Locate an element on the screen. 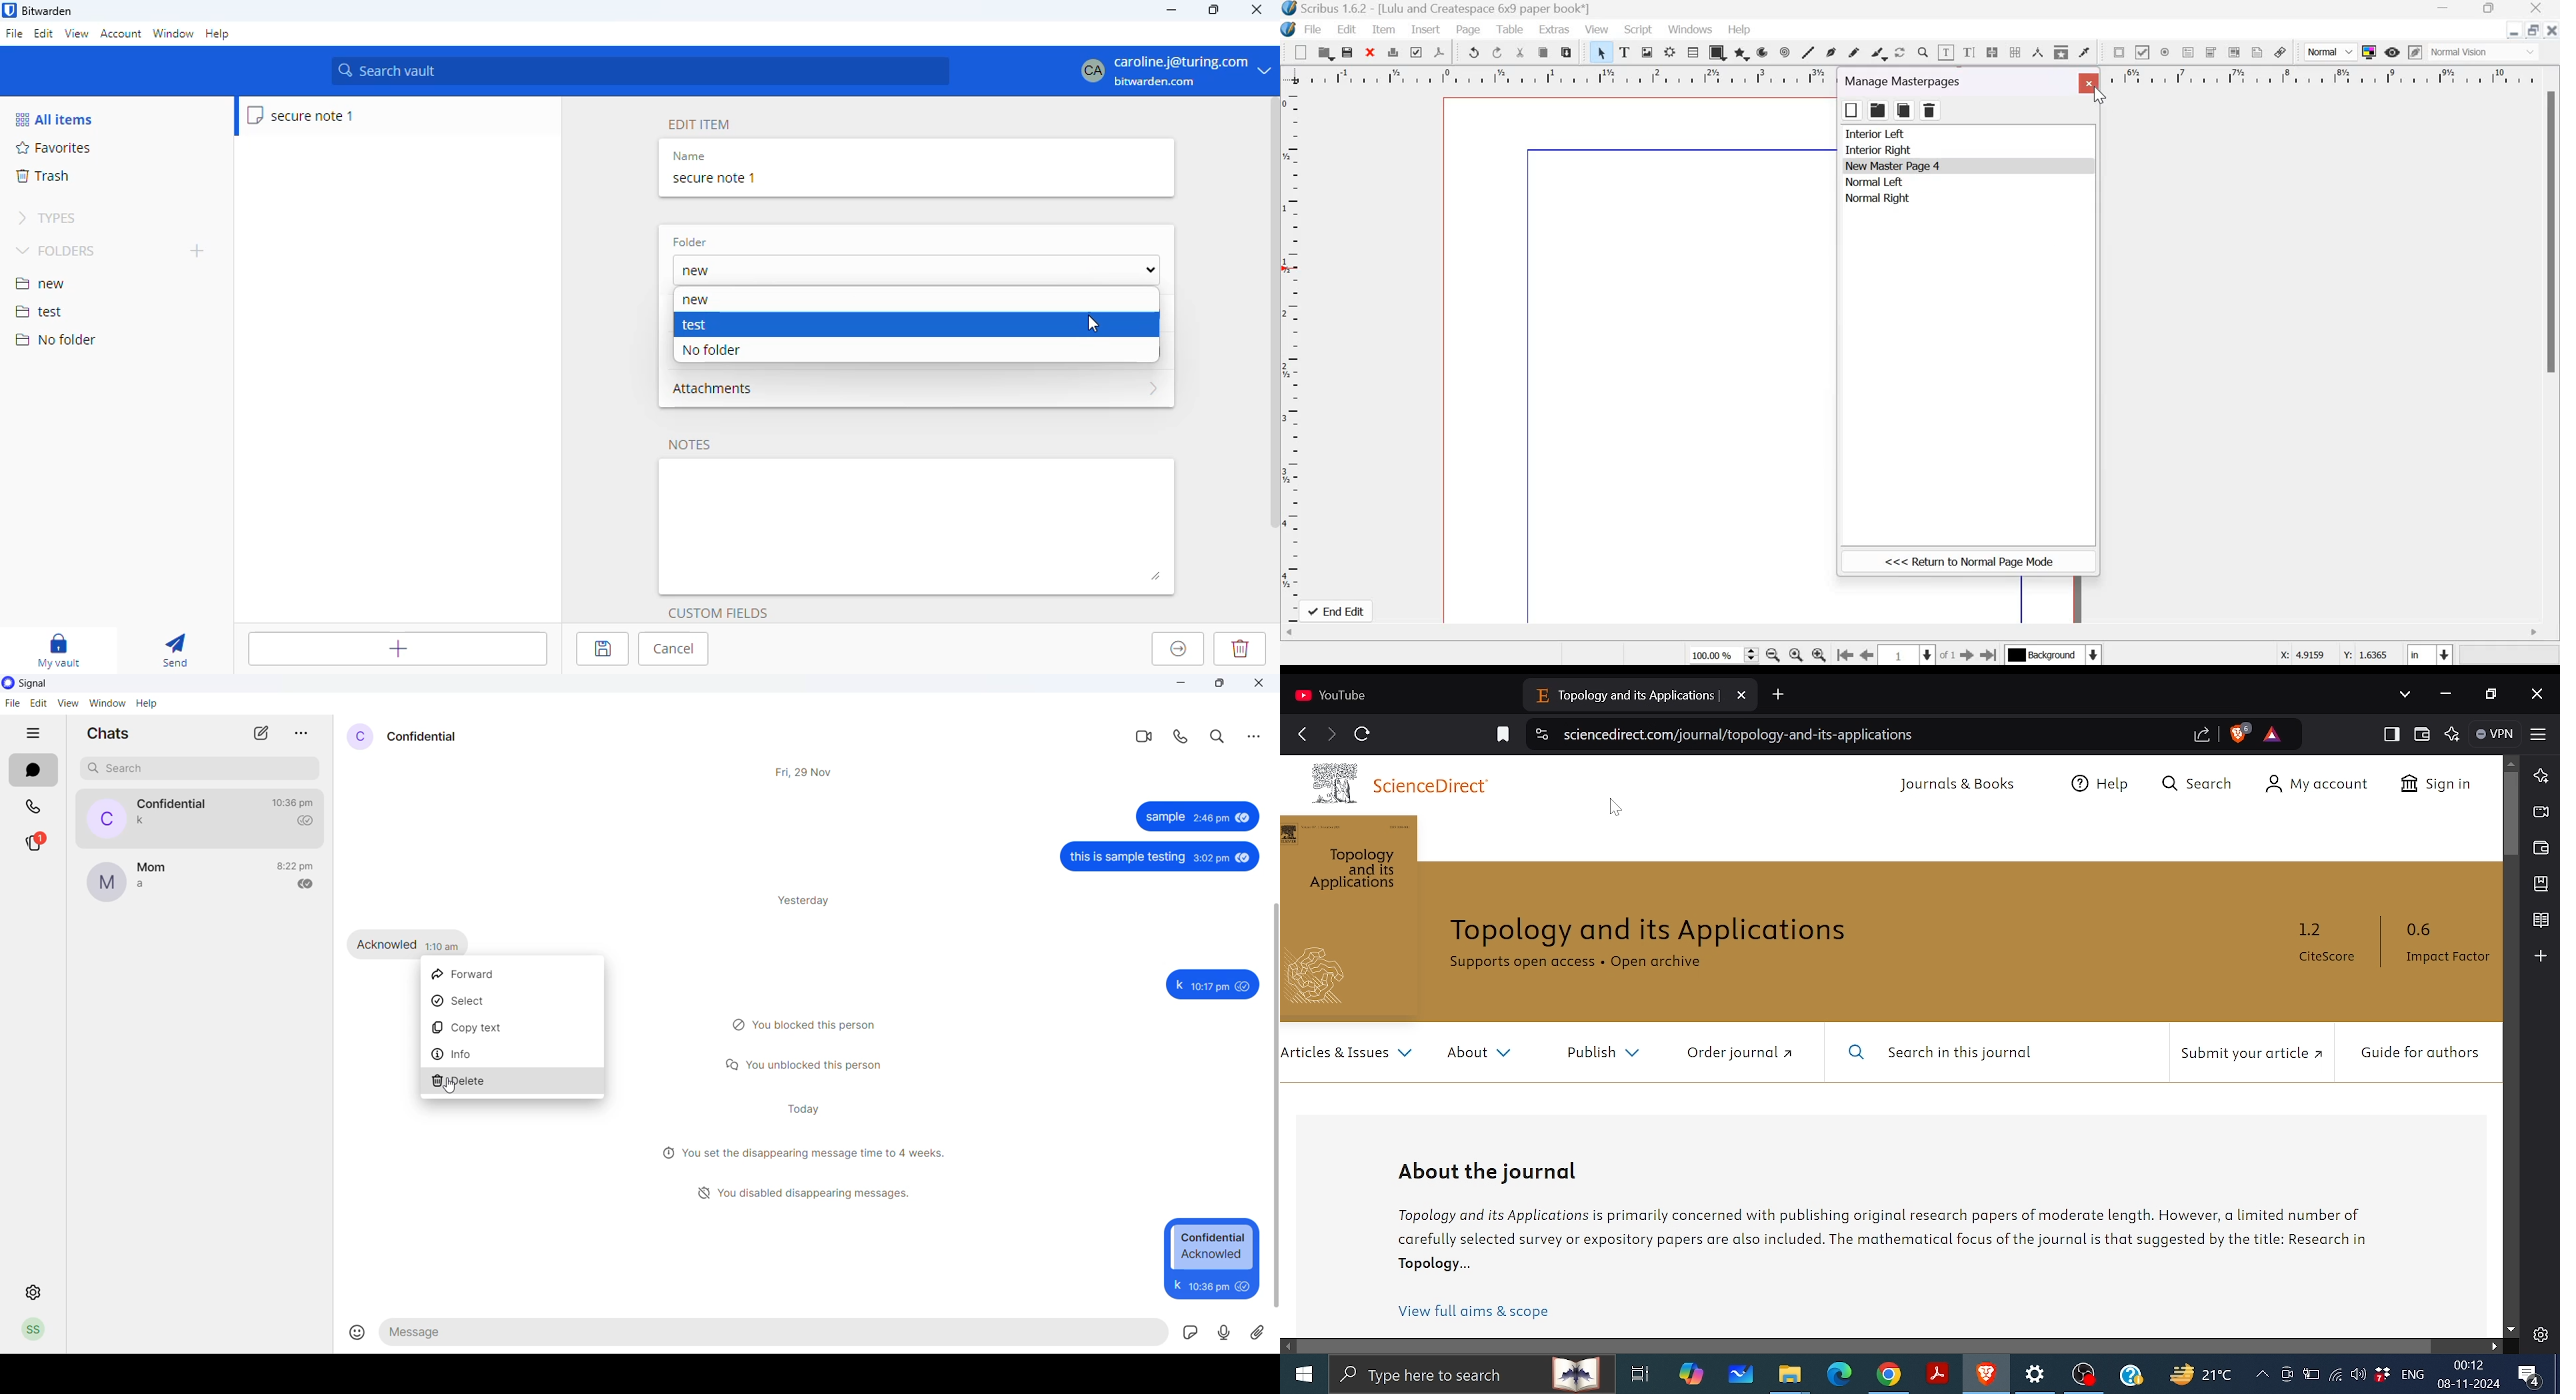 The width and height of the screenshot is (2576, 1400). profile picture is located at coordinates (103, 818).